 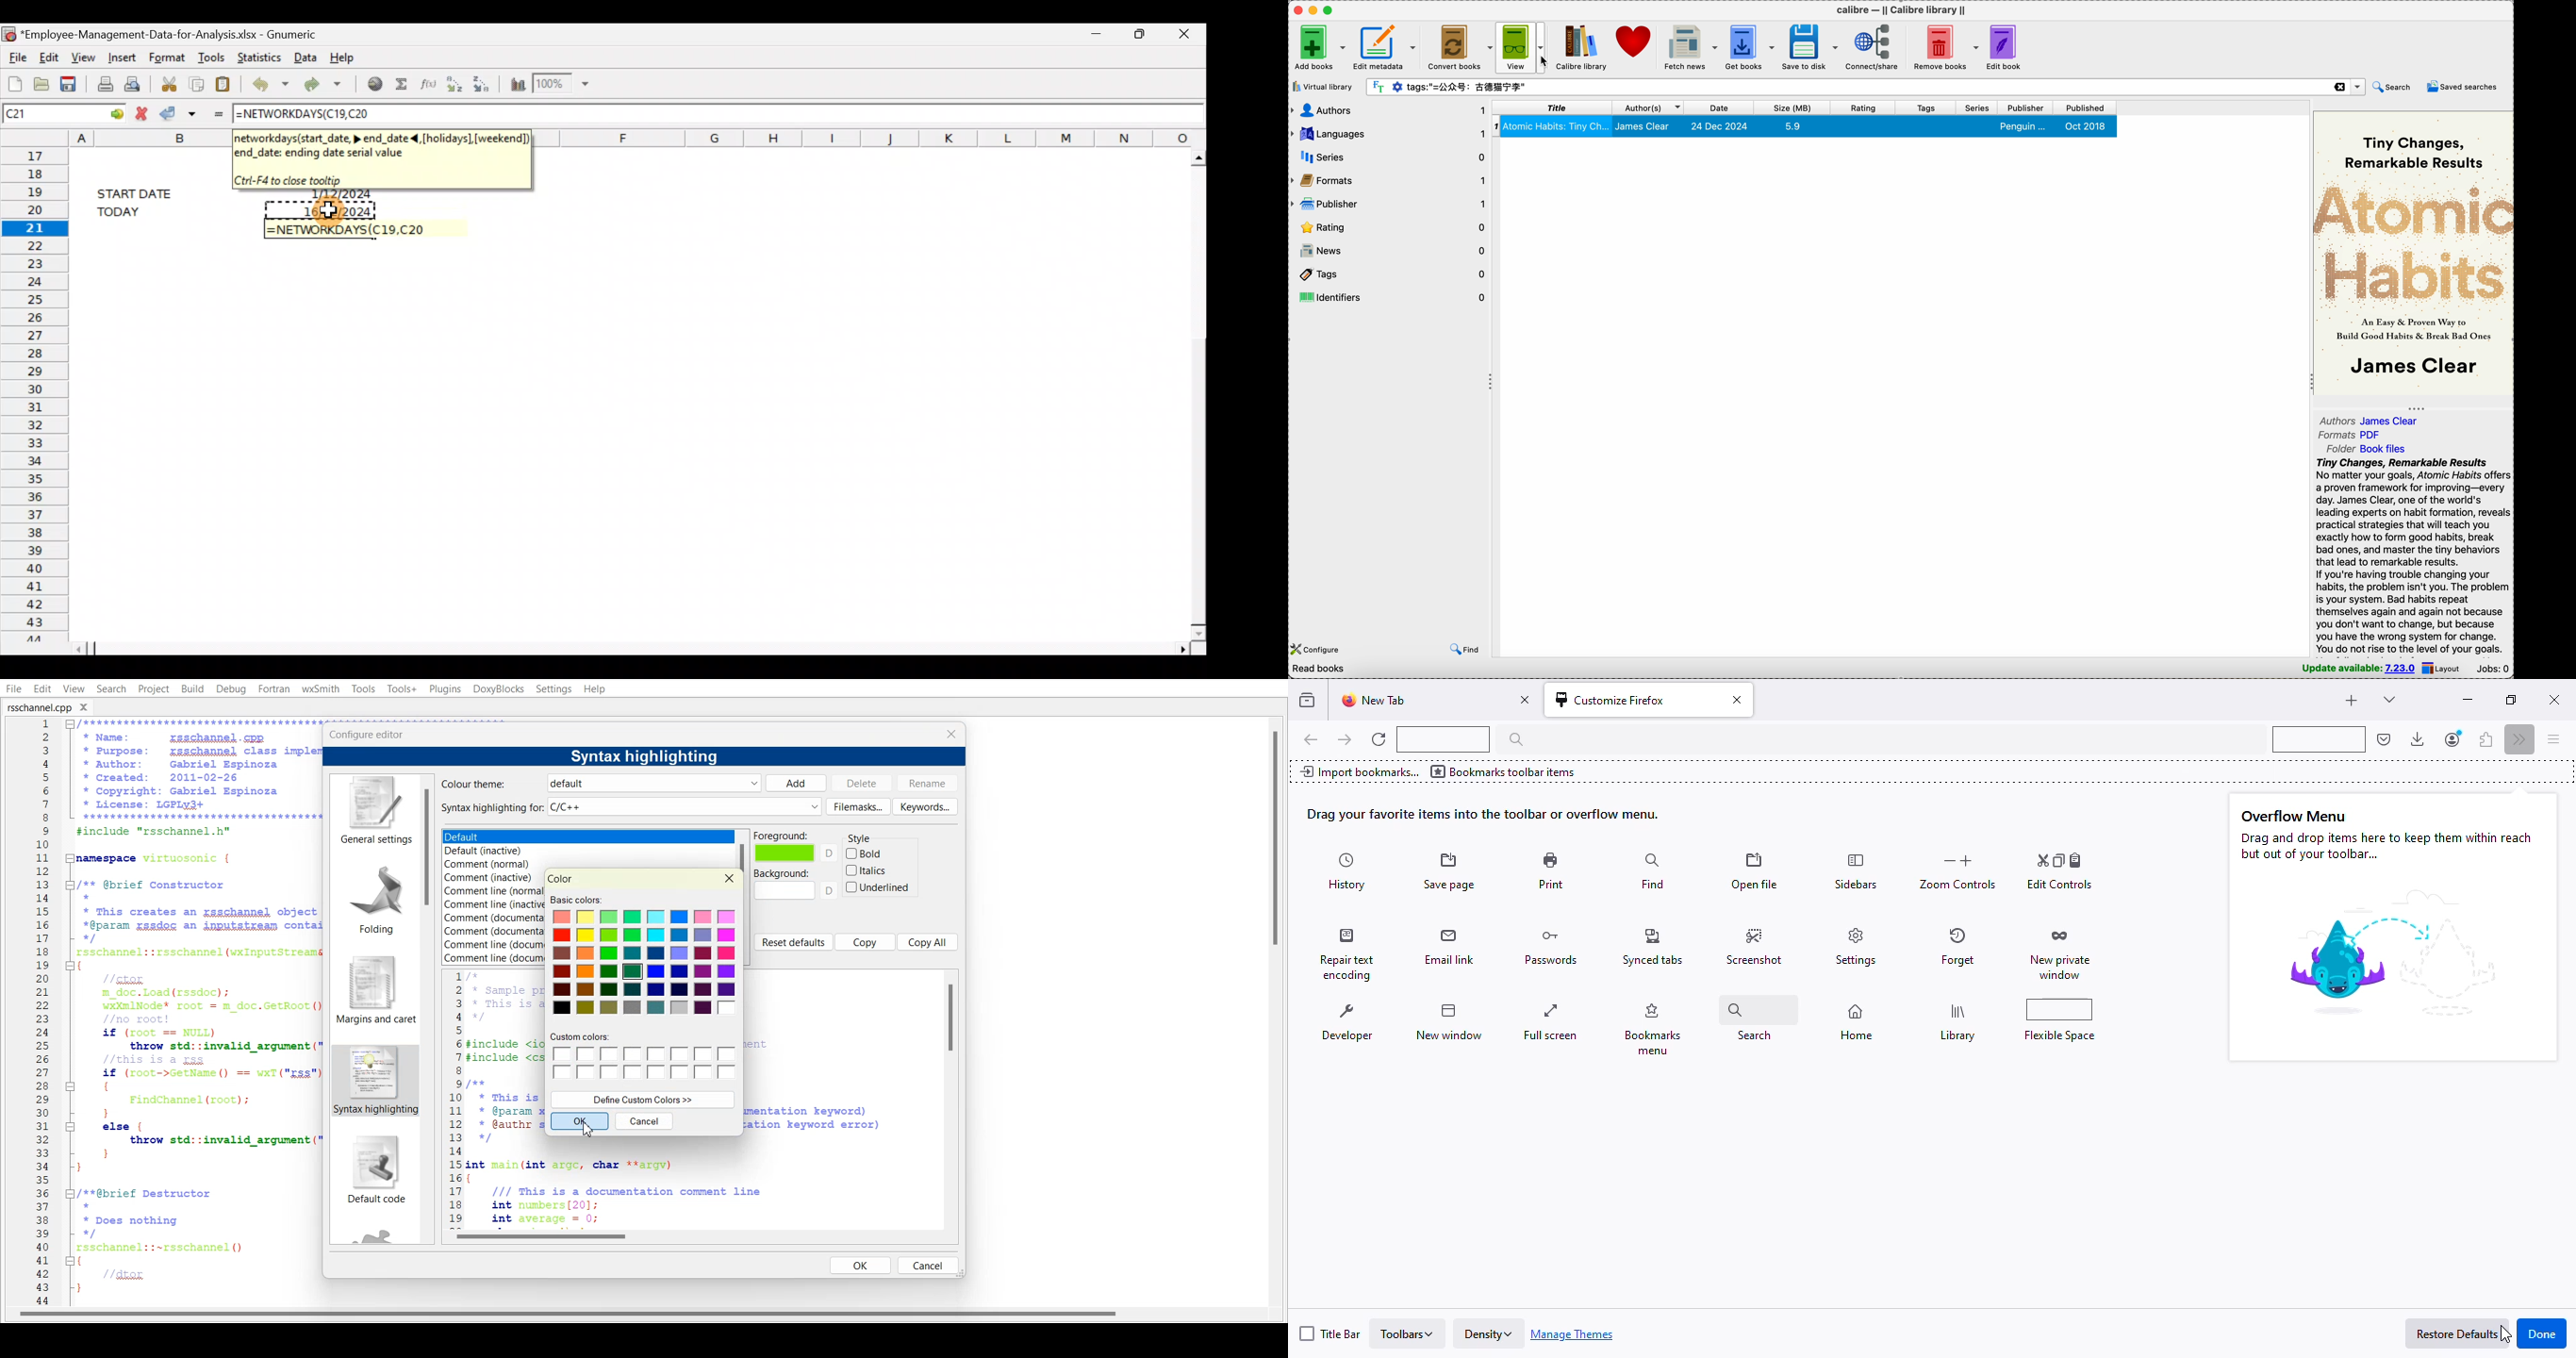 What do you see at coordinates (2465, 86) in the screenshot?
I see `saved searches` at bounding box center [2465, 86].